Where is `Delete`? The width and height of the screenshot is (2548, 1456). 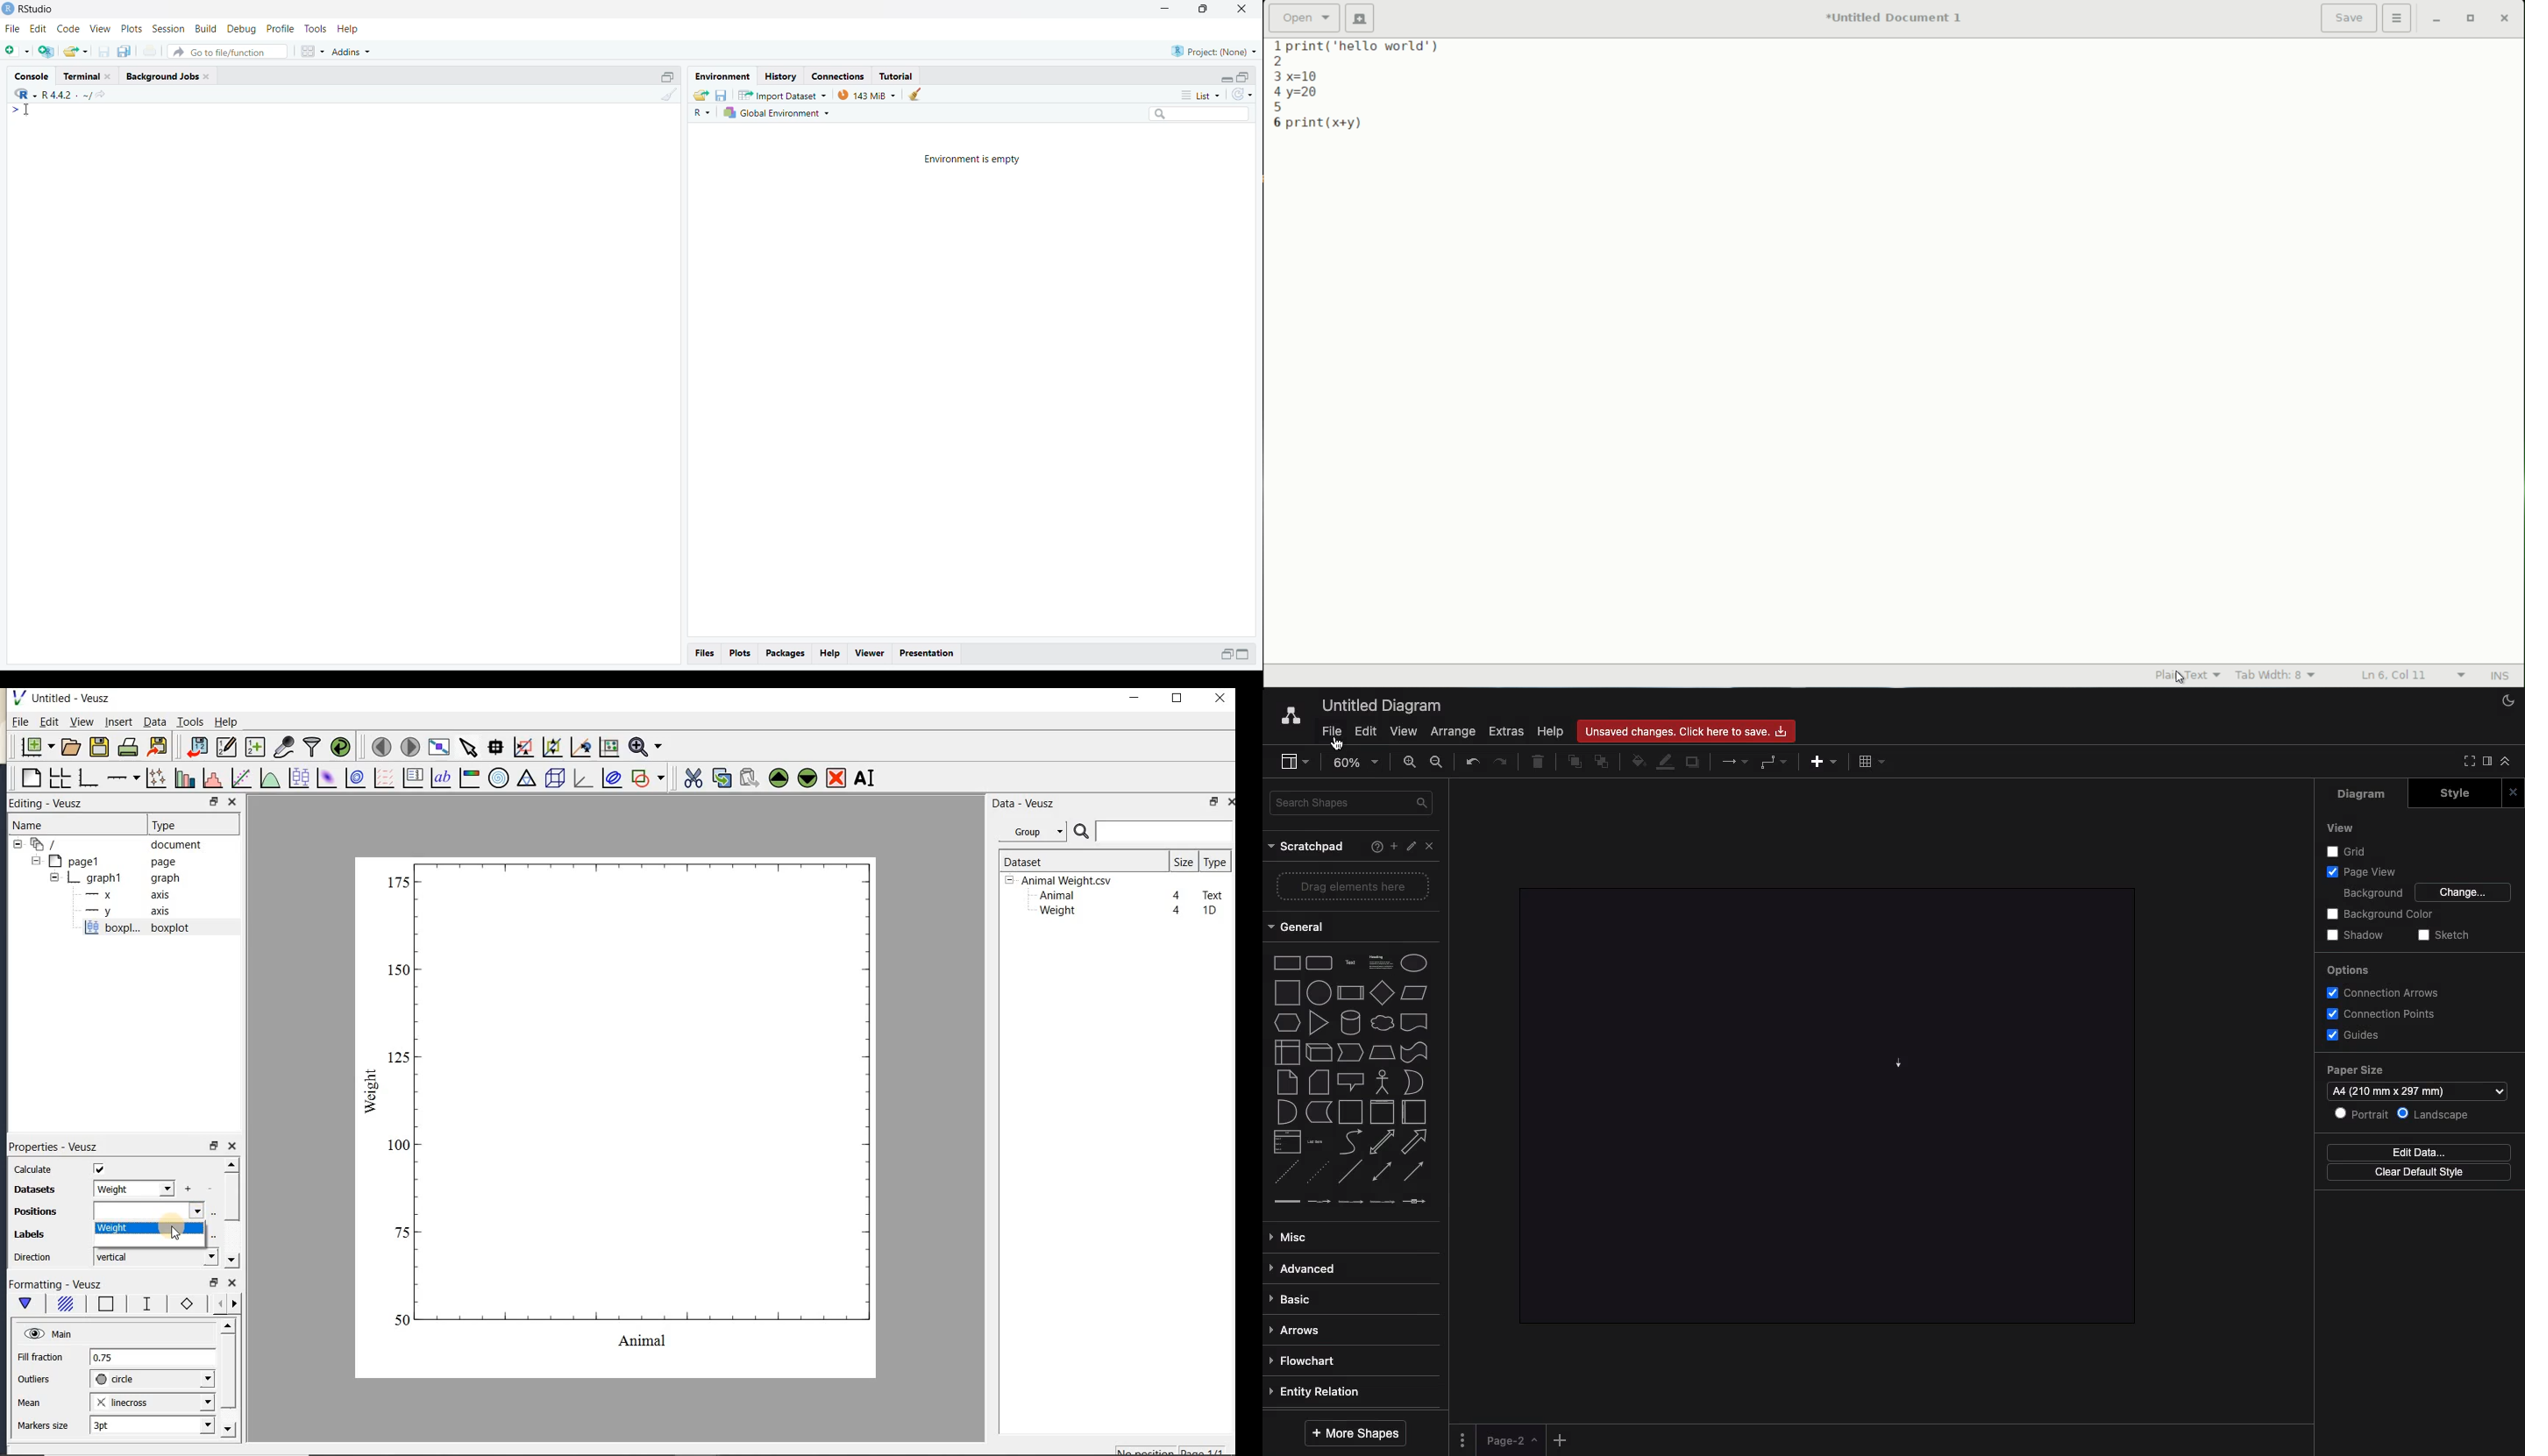 Delete is located at coordinates (1539, 763).